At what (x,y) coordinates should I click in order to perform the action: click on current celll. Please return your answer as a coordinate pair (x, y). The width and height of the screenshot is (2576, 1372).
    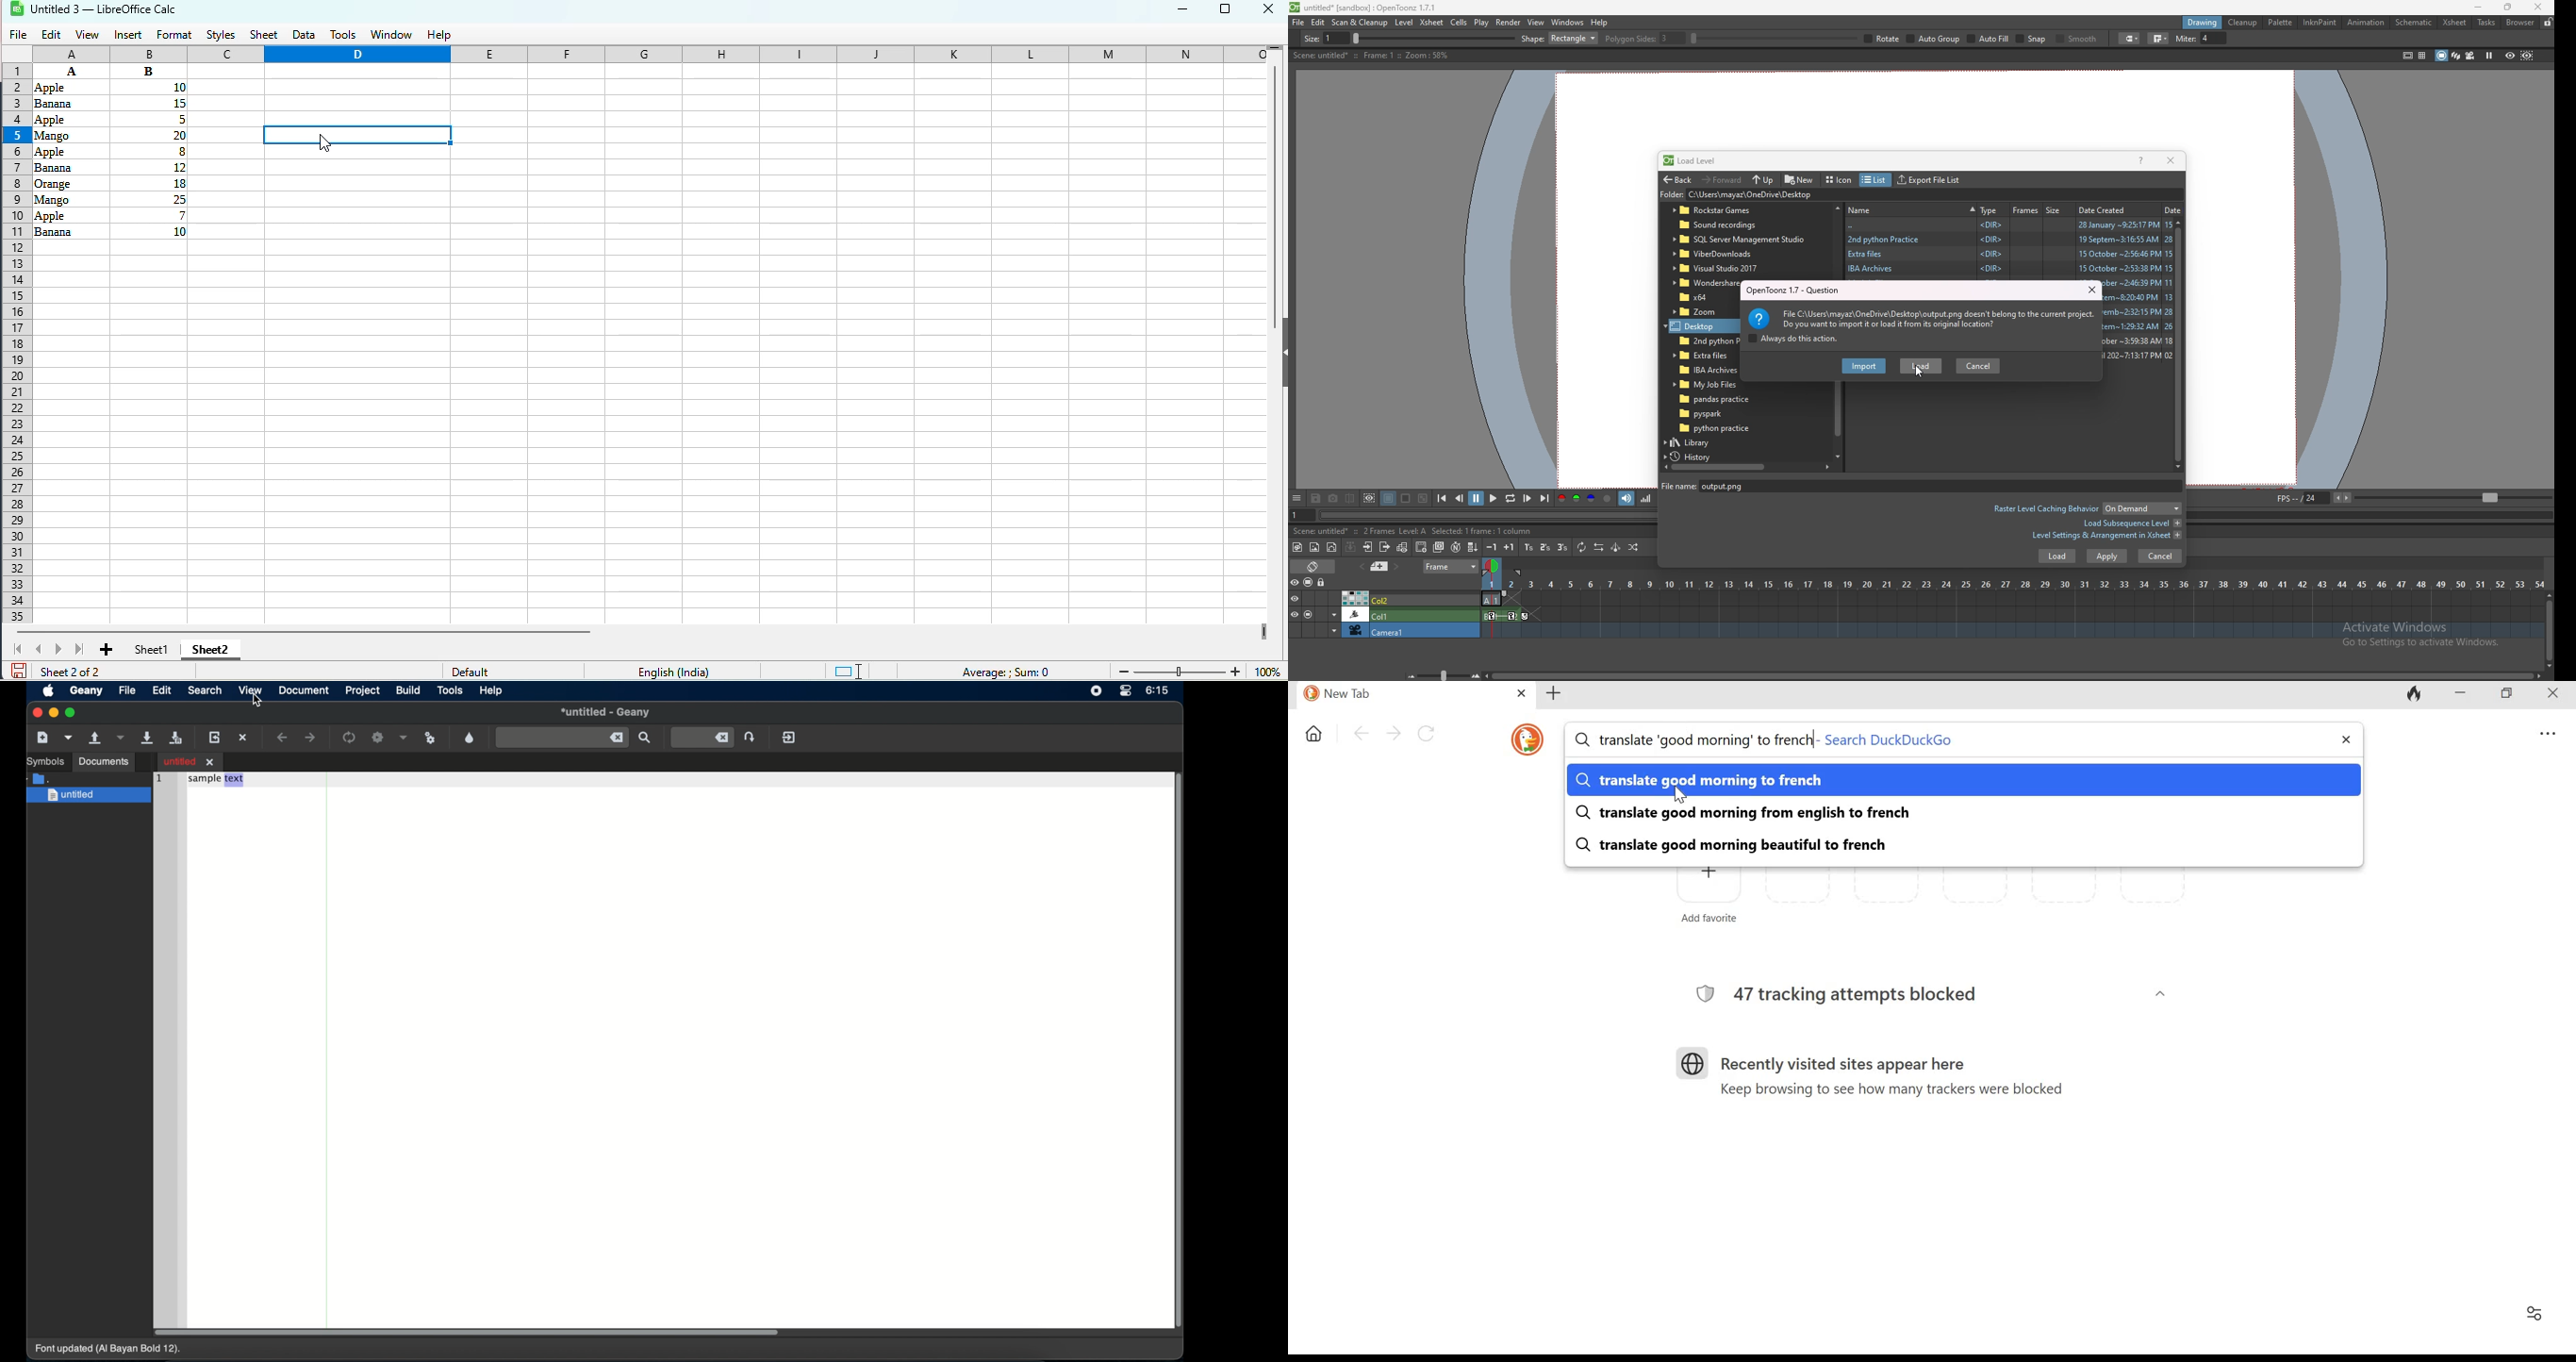
    Looking at the image, I should click on (357, 87).